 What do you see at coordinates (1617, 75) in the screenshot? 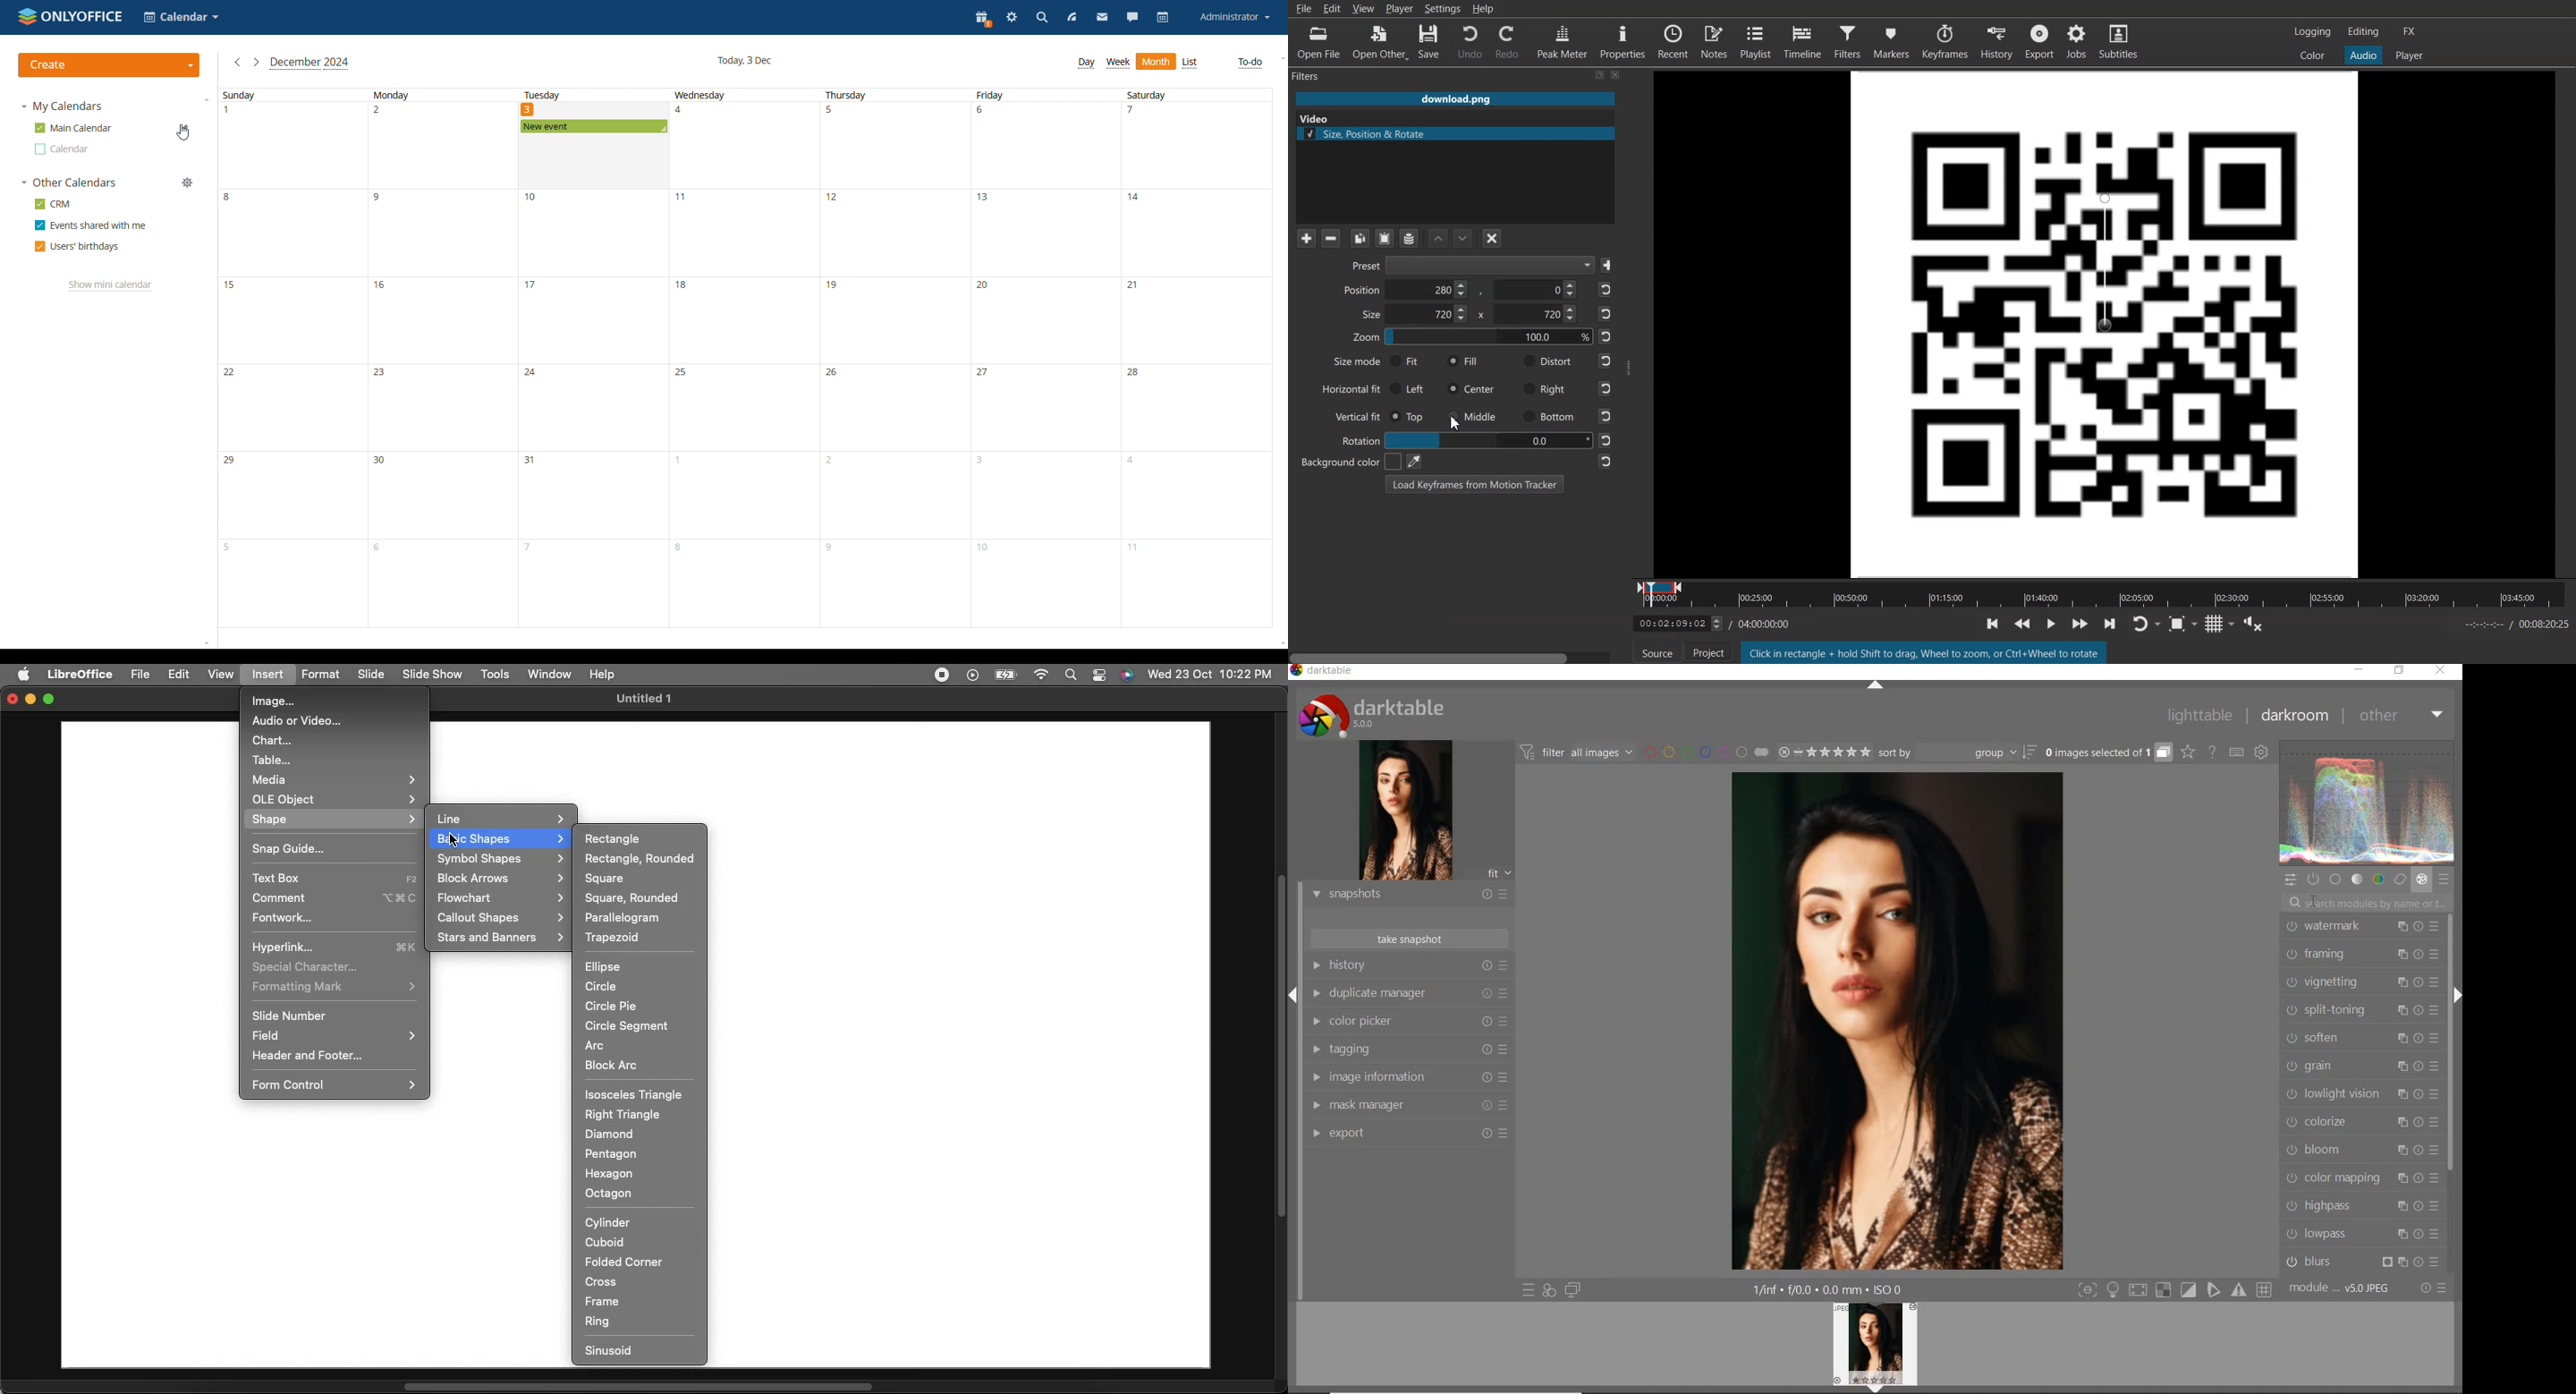
I see `Close` at bounding box center [1617, 75].